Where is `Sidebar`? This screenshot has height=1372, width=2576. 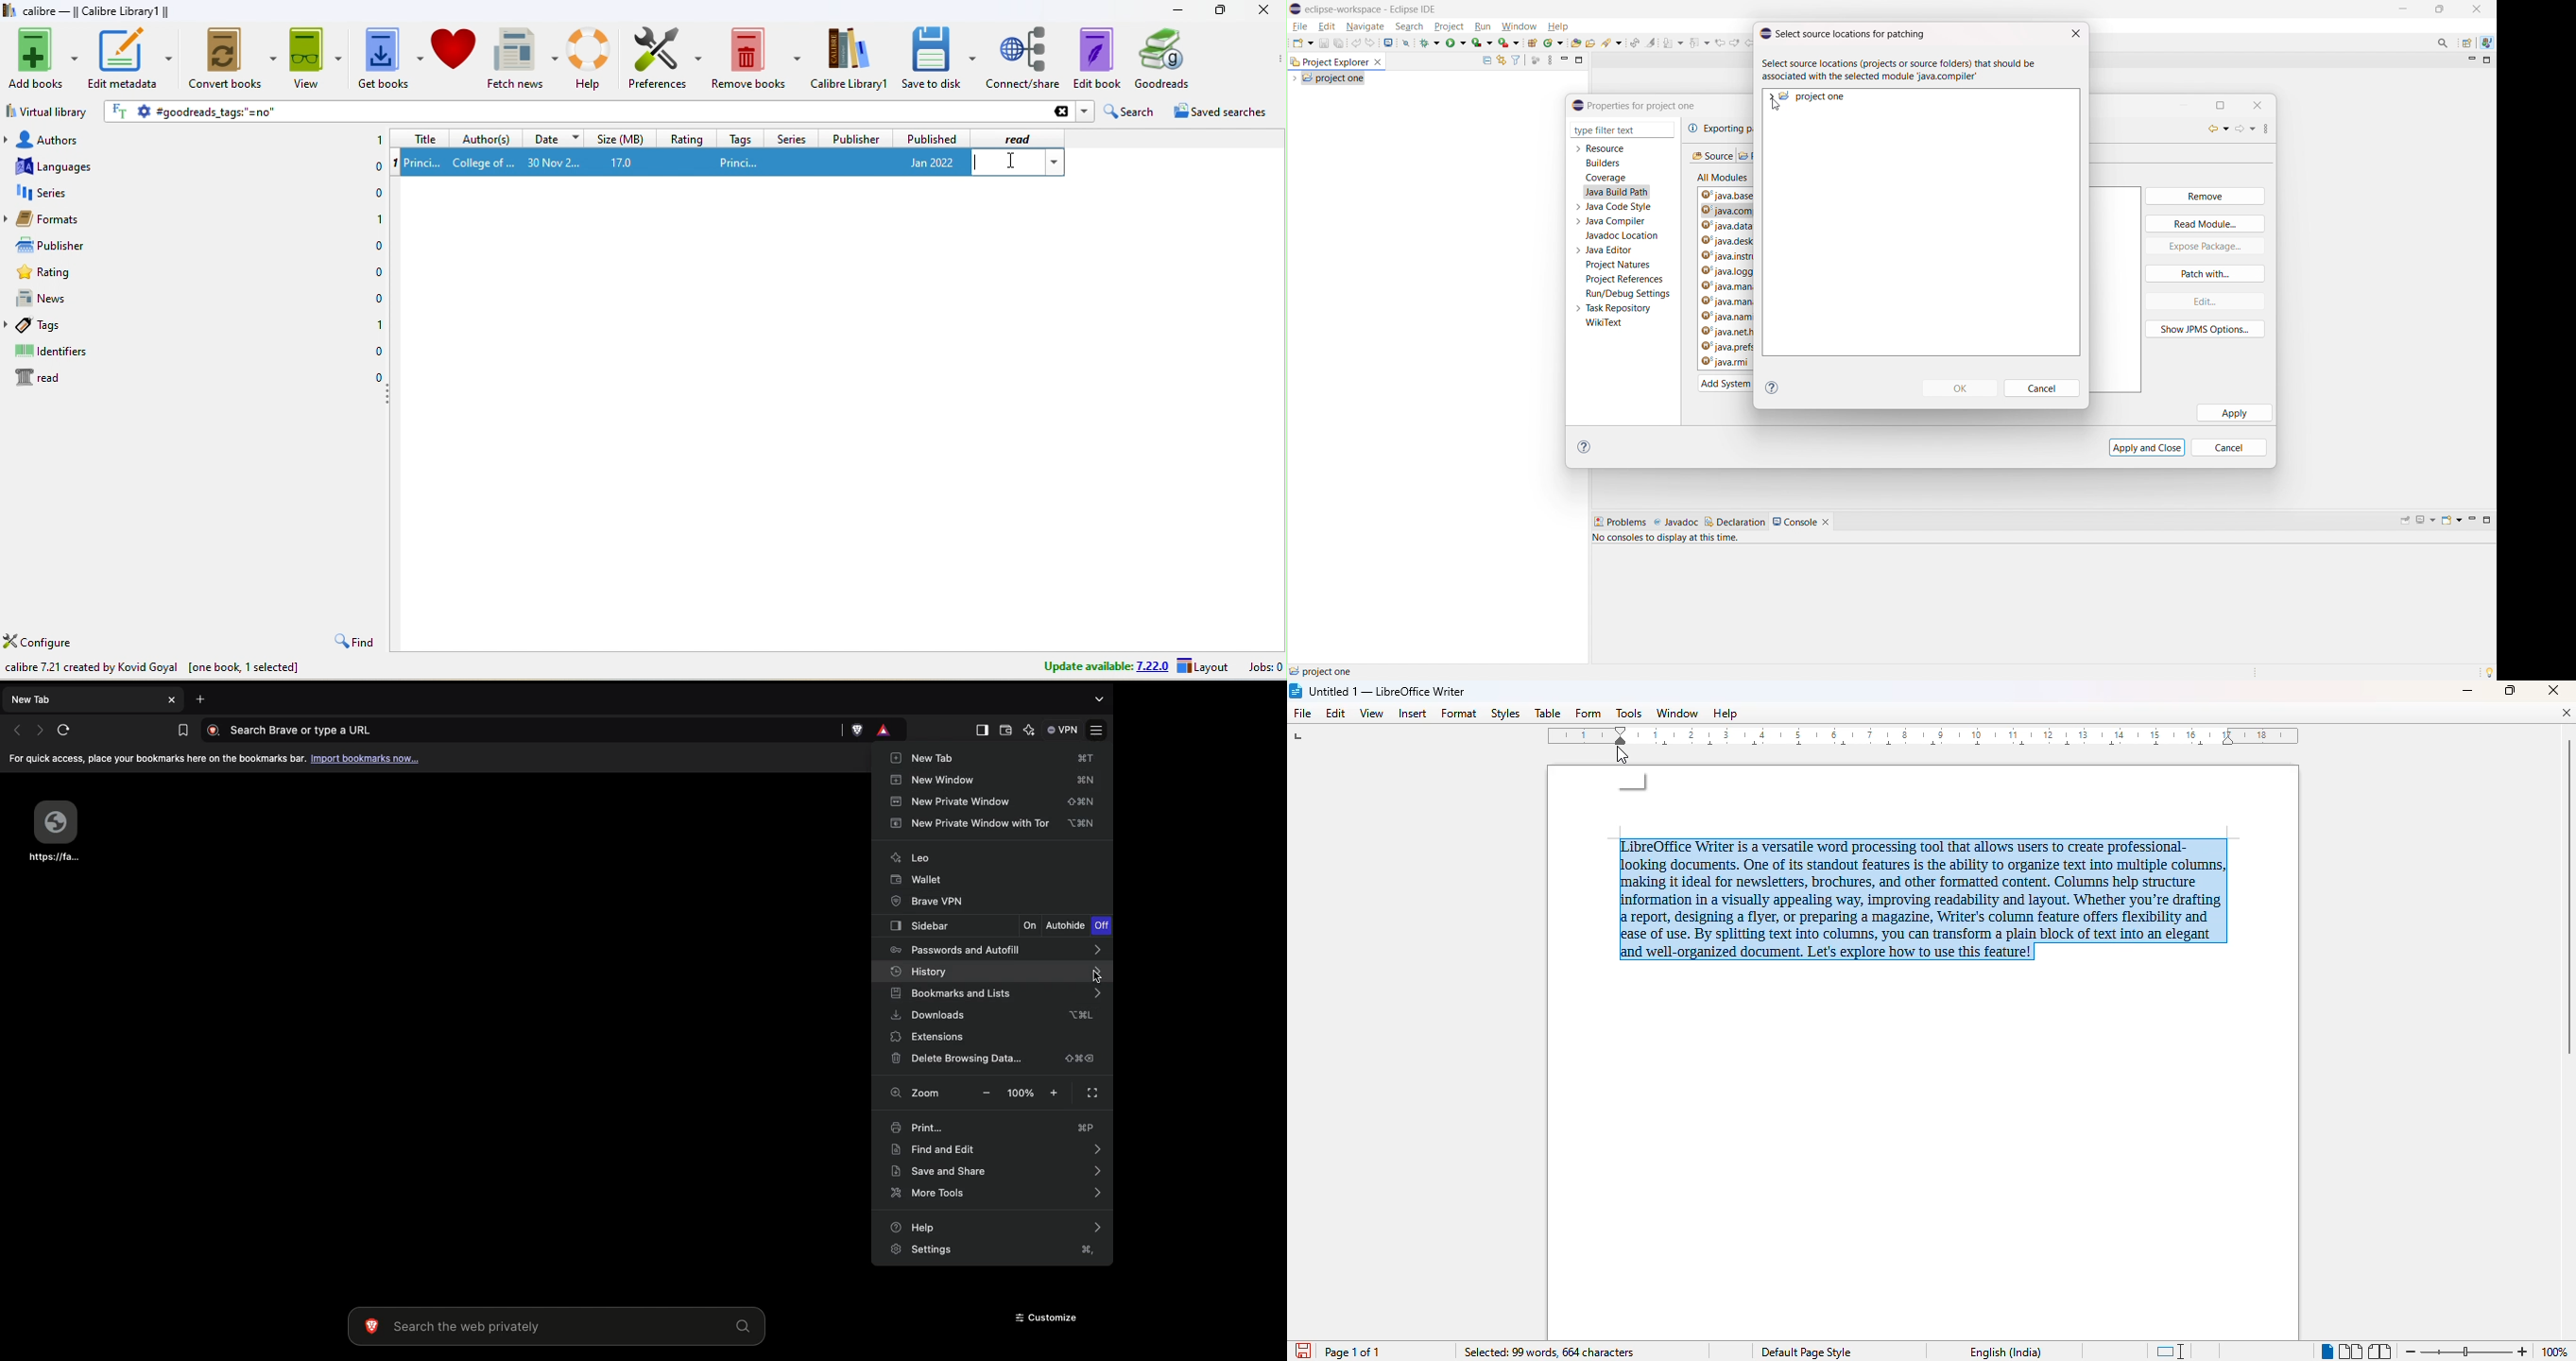 Sidebar is located at coordinates (980, 730).